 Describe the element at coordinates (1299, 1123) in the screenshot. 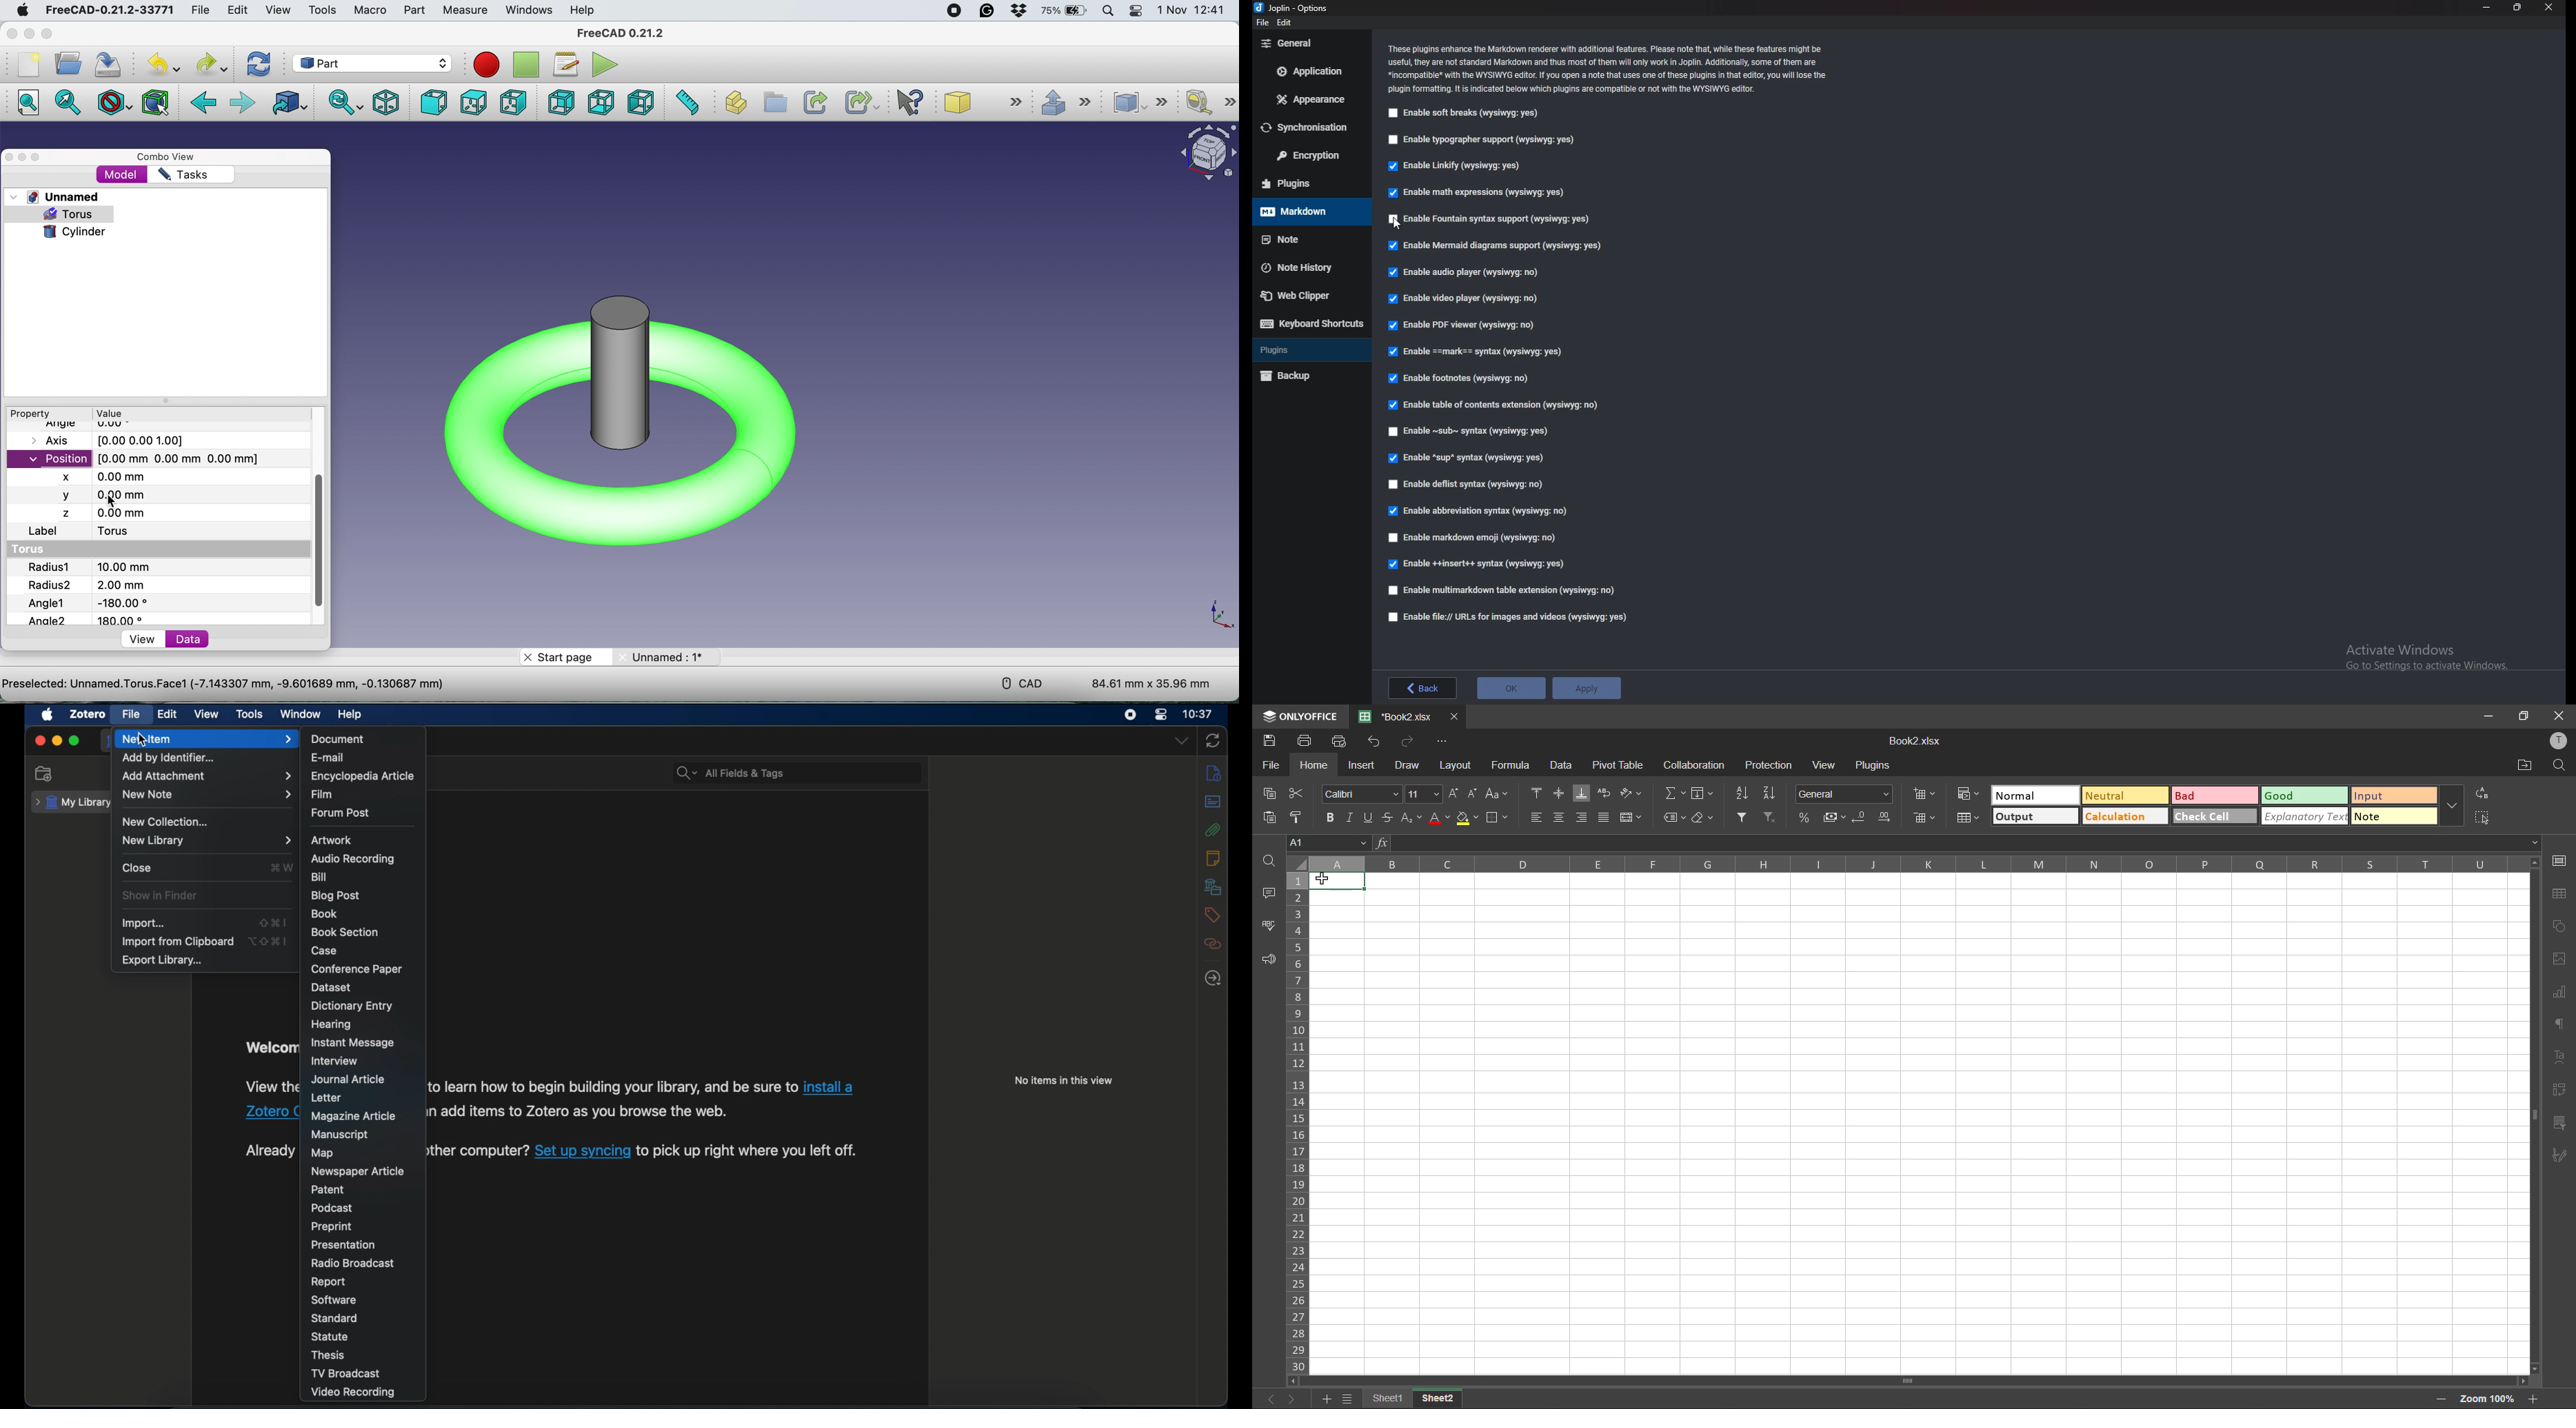

I see `row numbers` at that location.